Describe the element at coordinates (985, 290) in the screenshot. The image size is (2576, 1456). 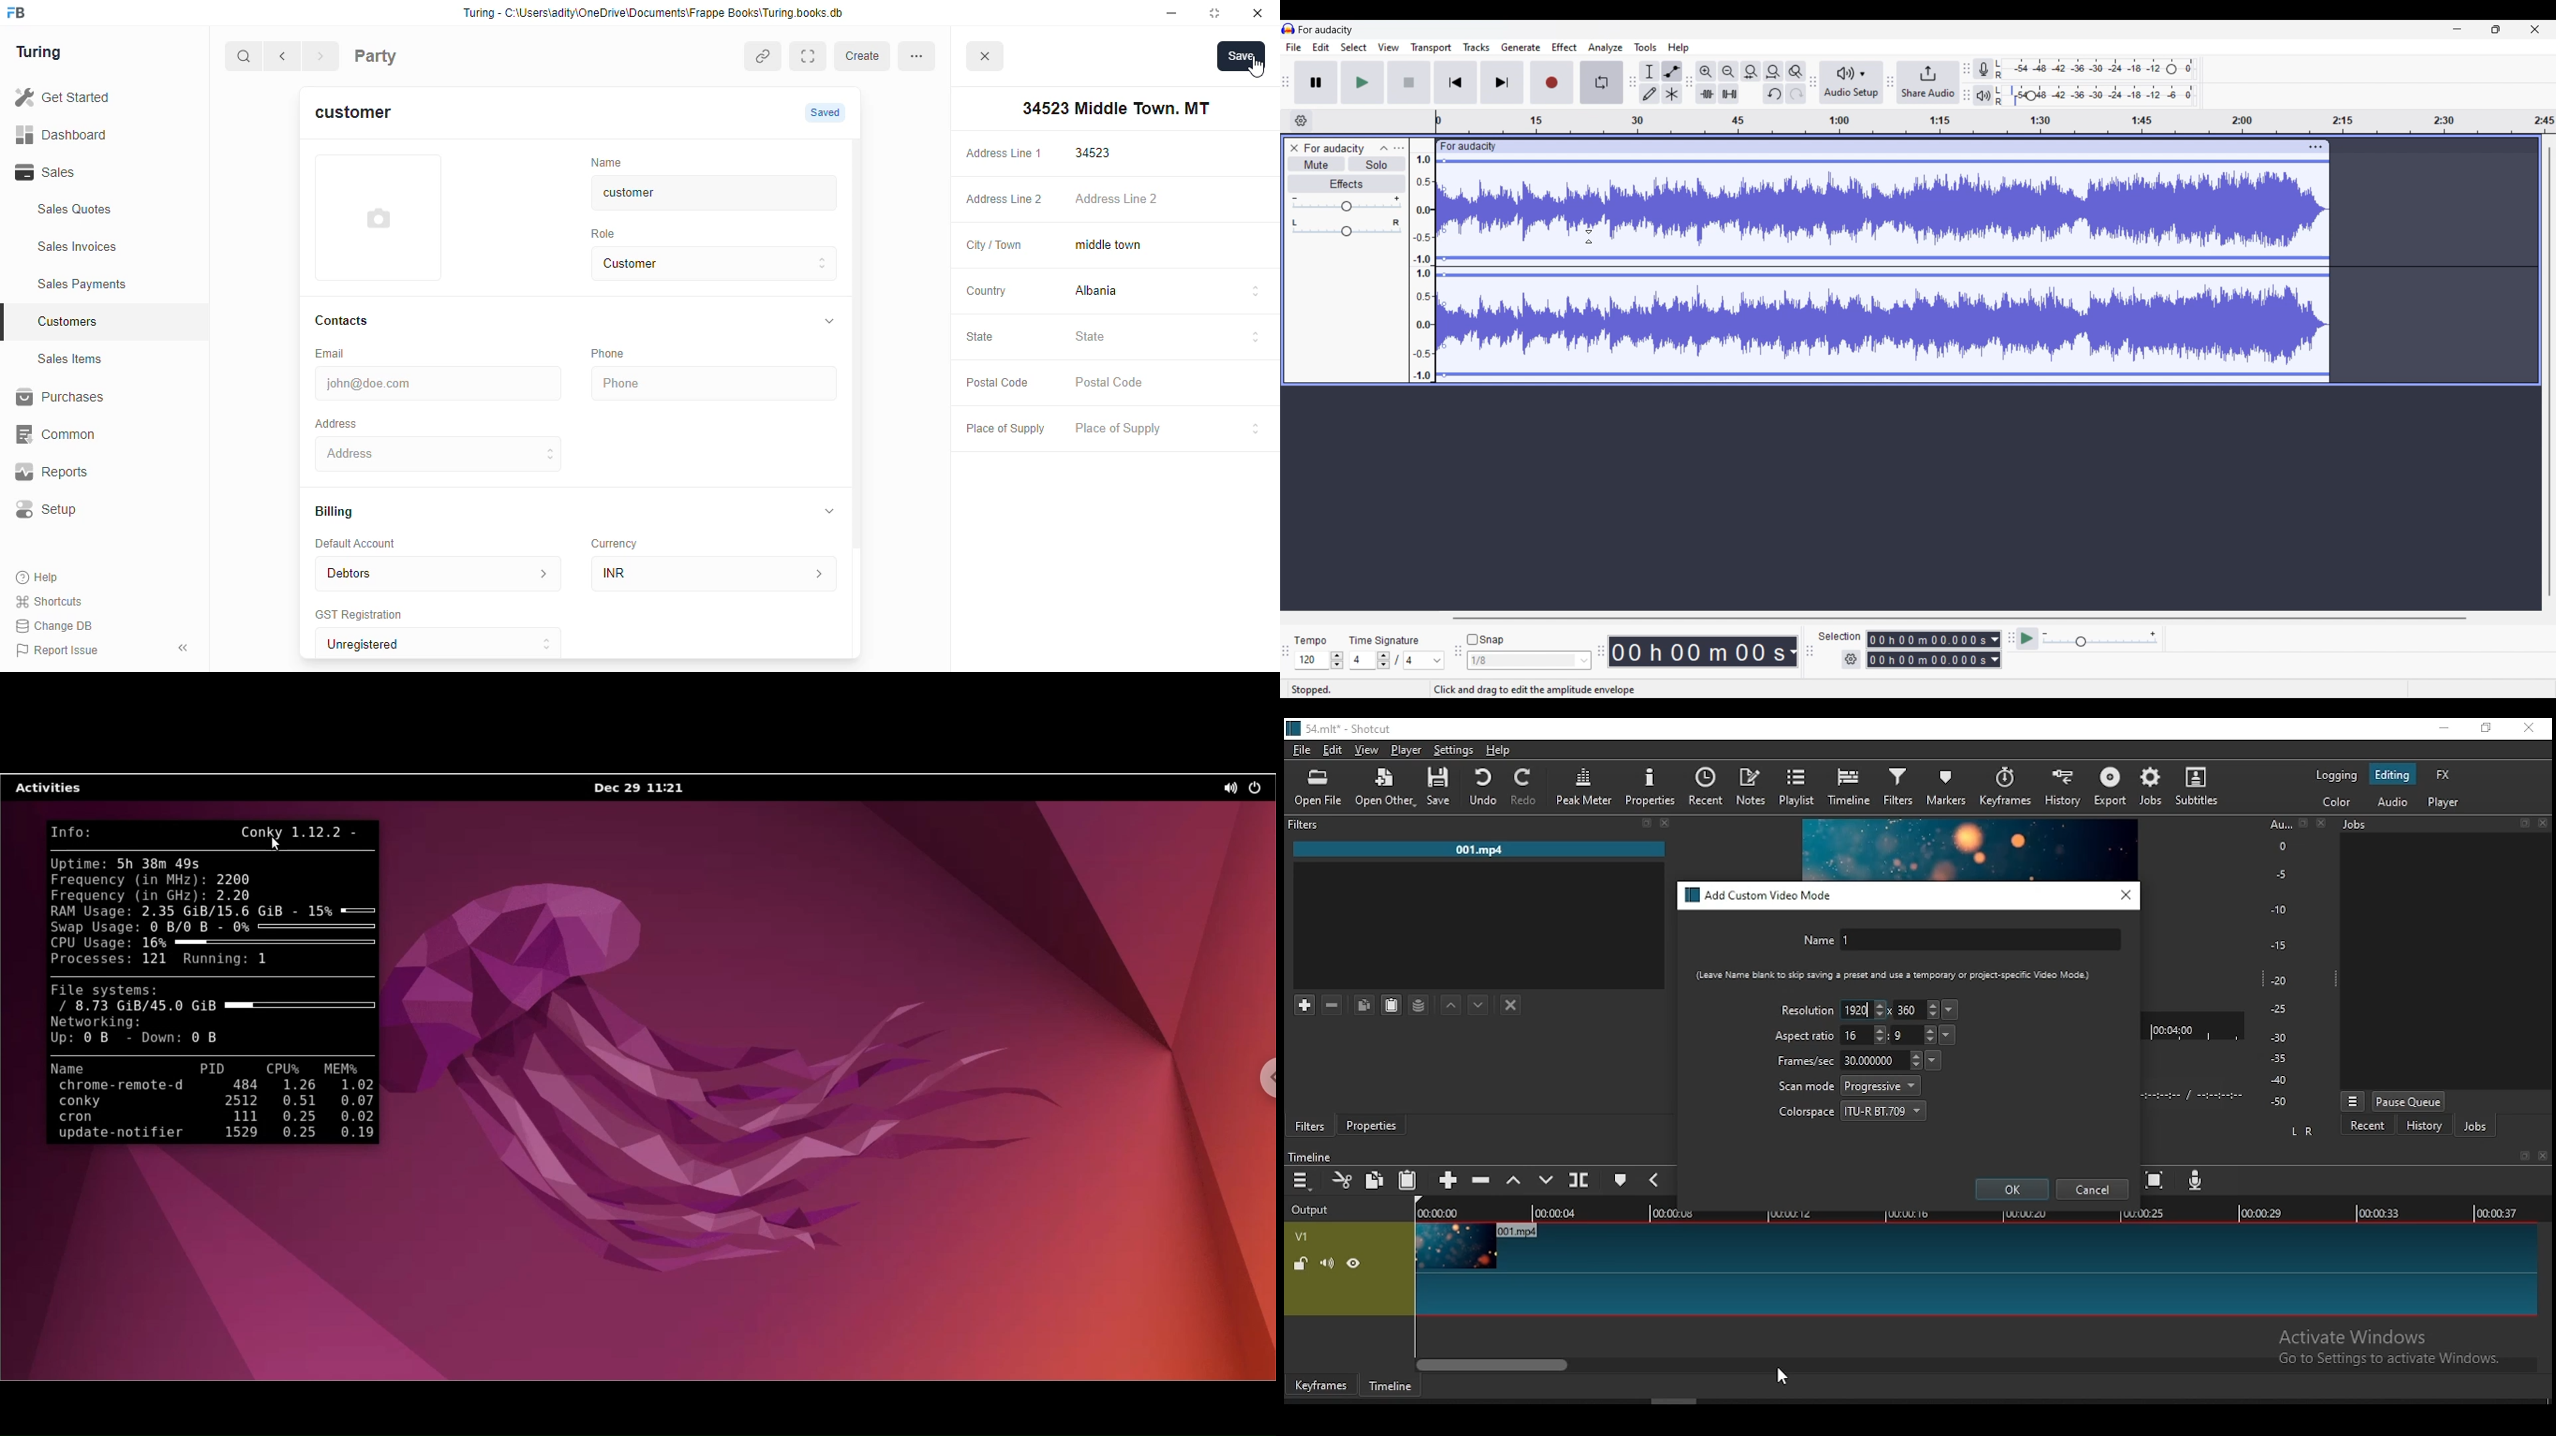
I see `Country` at that location.